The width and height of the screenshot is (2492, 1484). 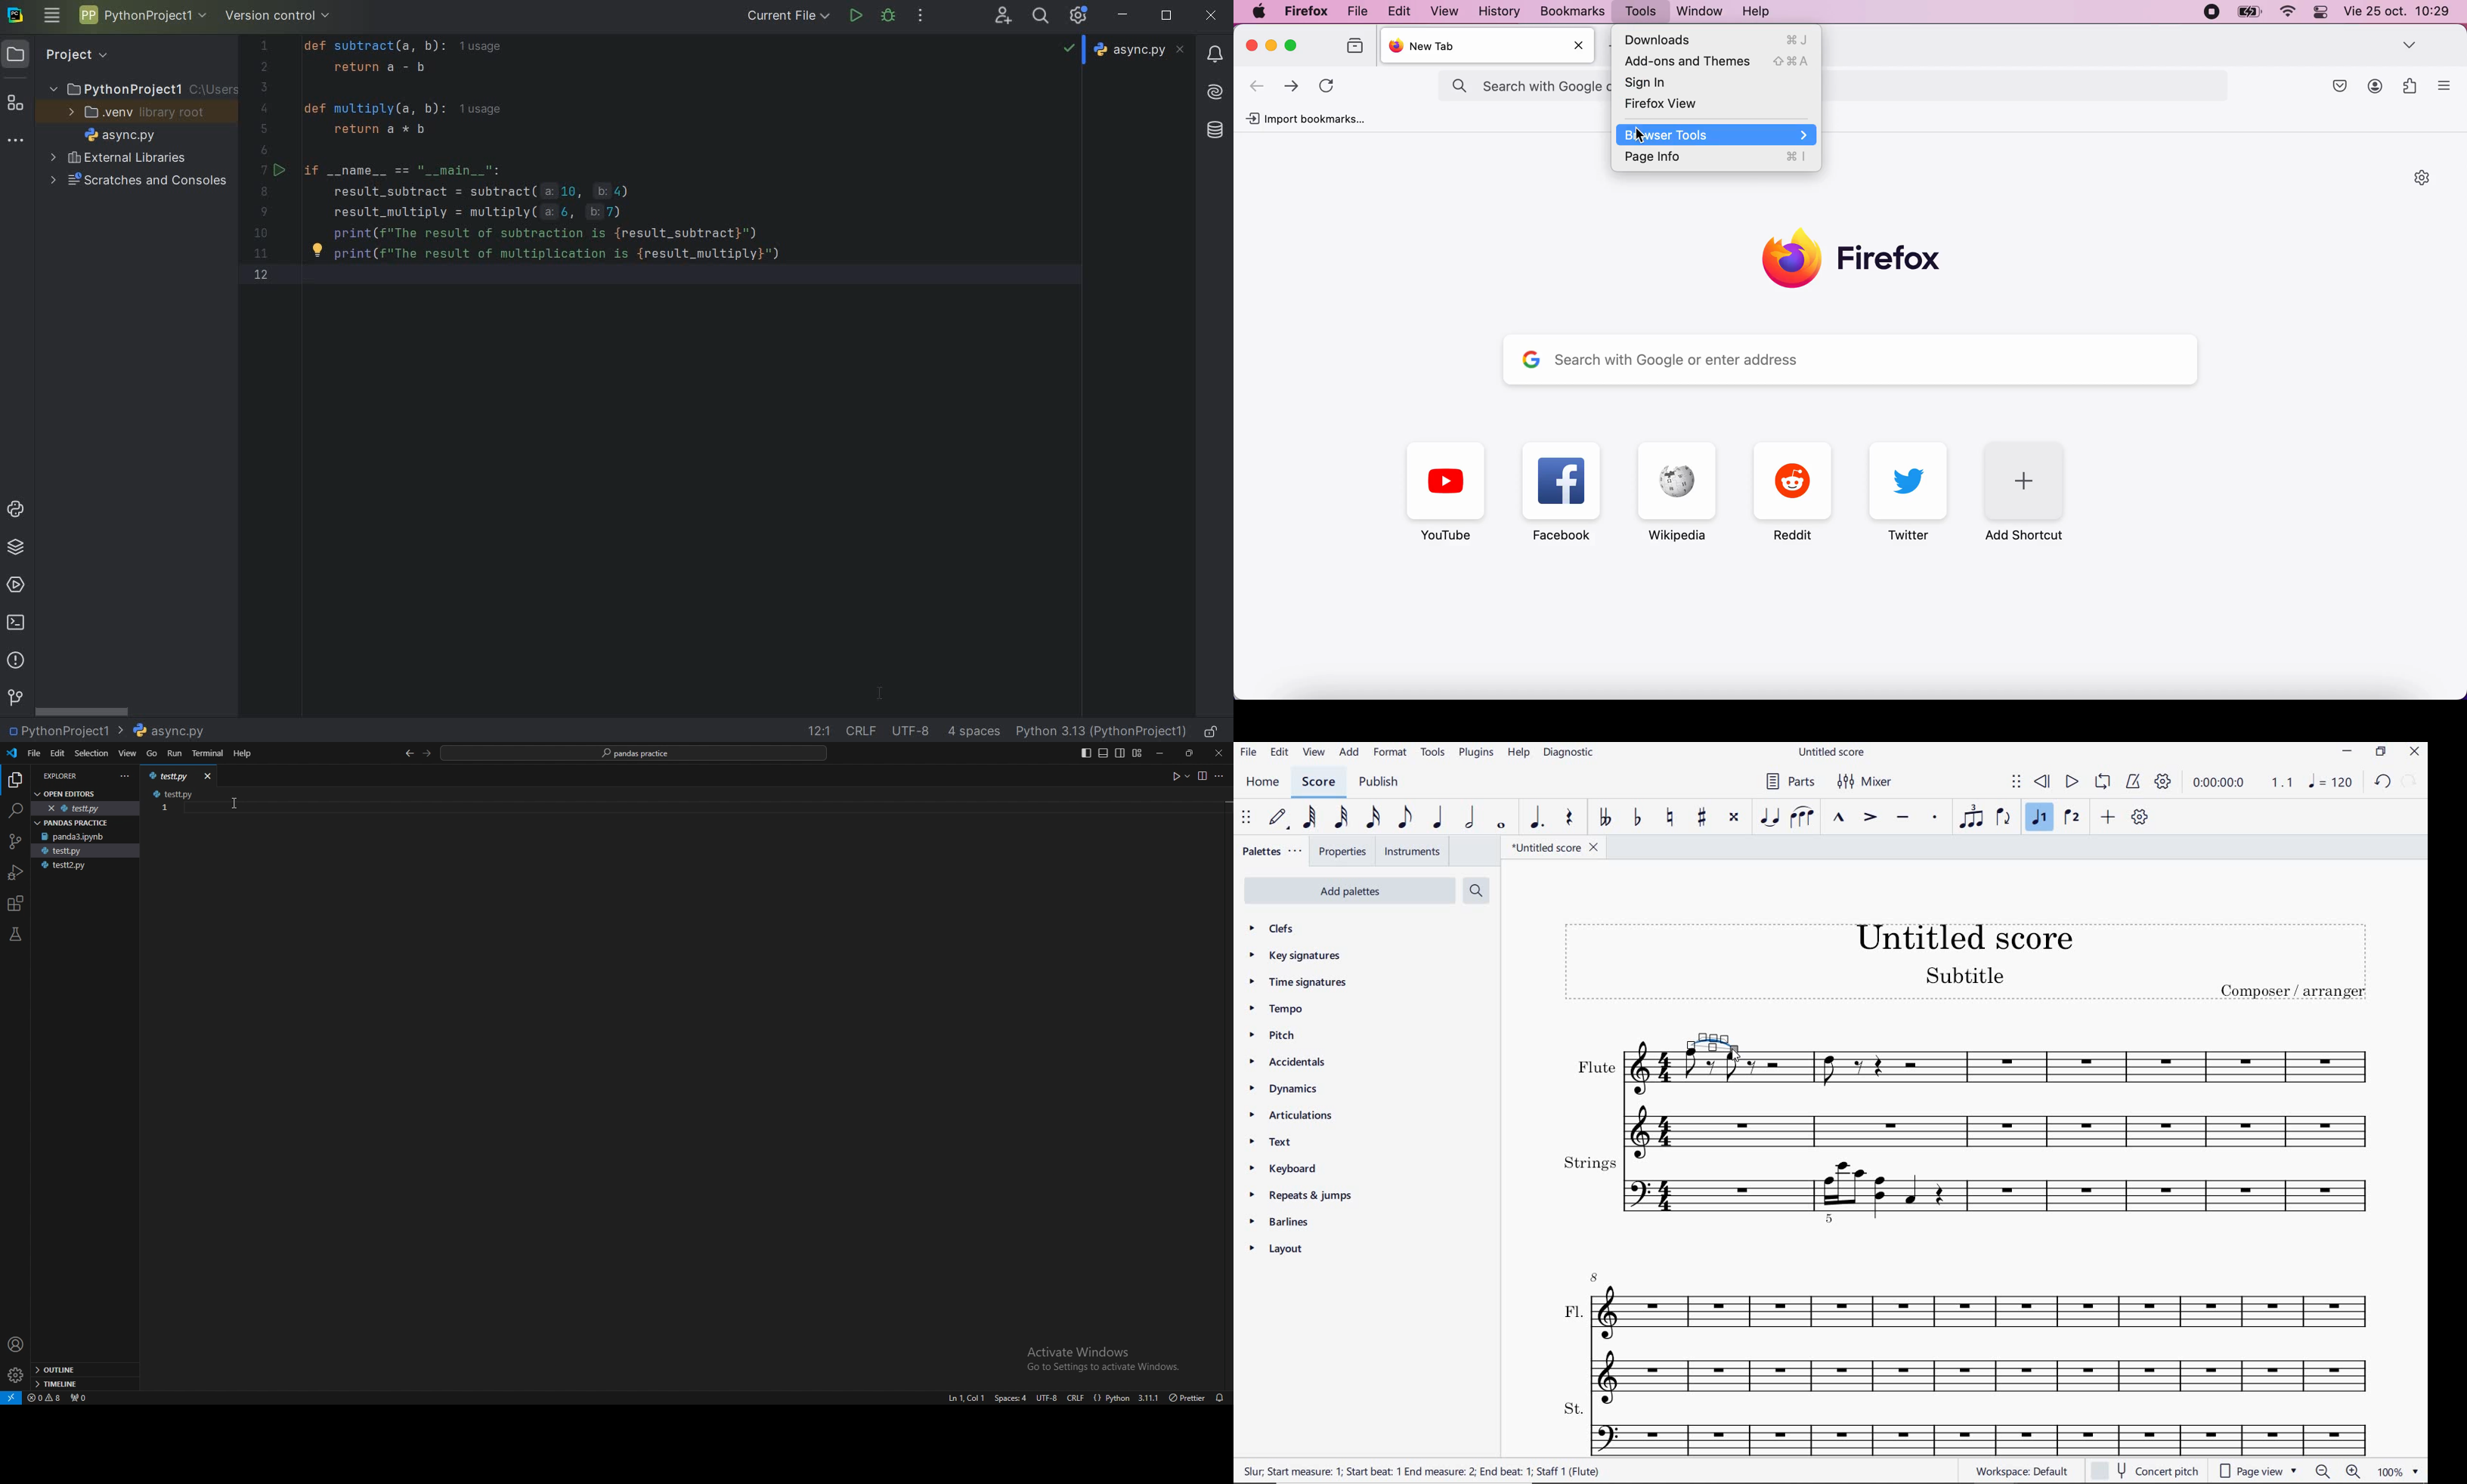 What do you see at coordinates (1433, 753) in the screenshot?
I see `tools` at bounding box center [1433, 753].